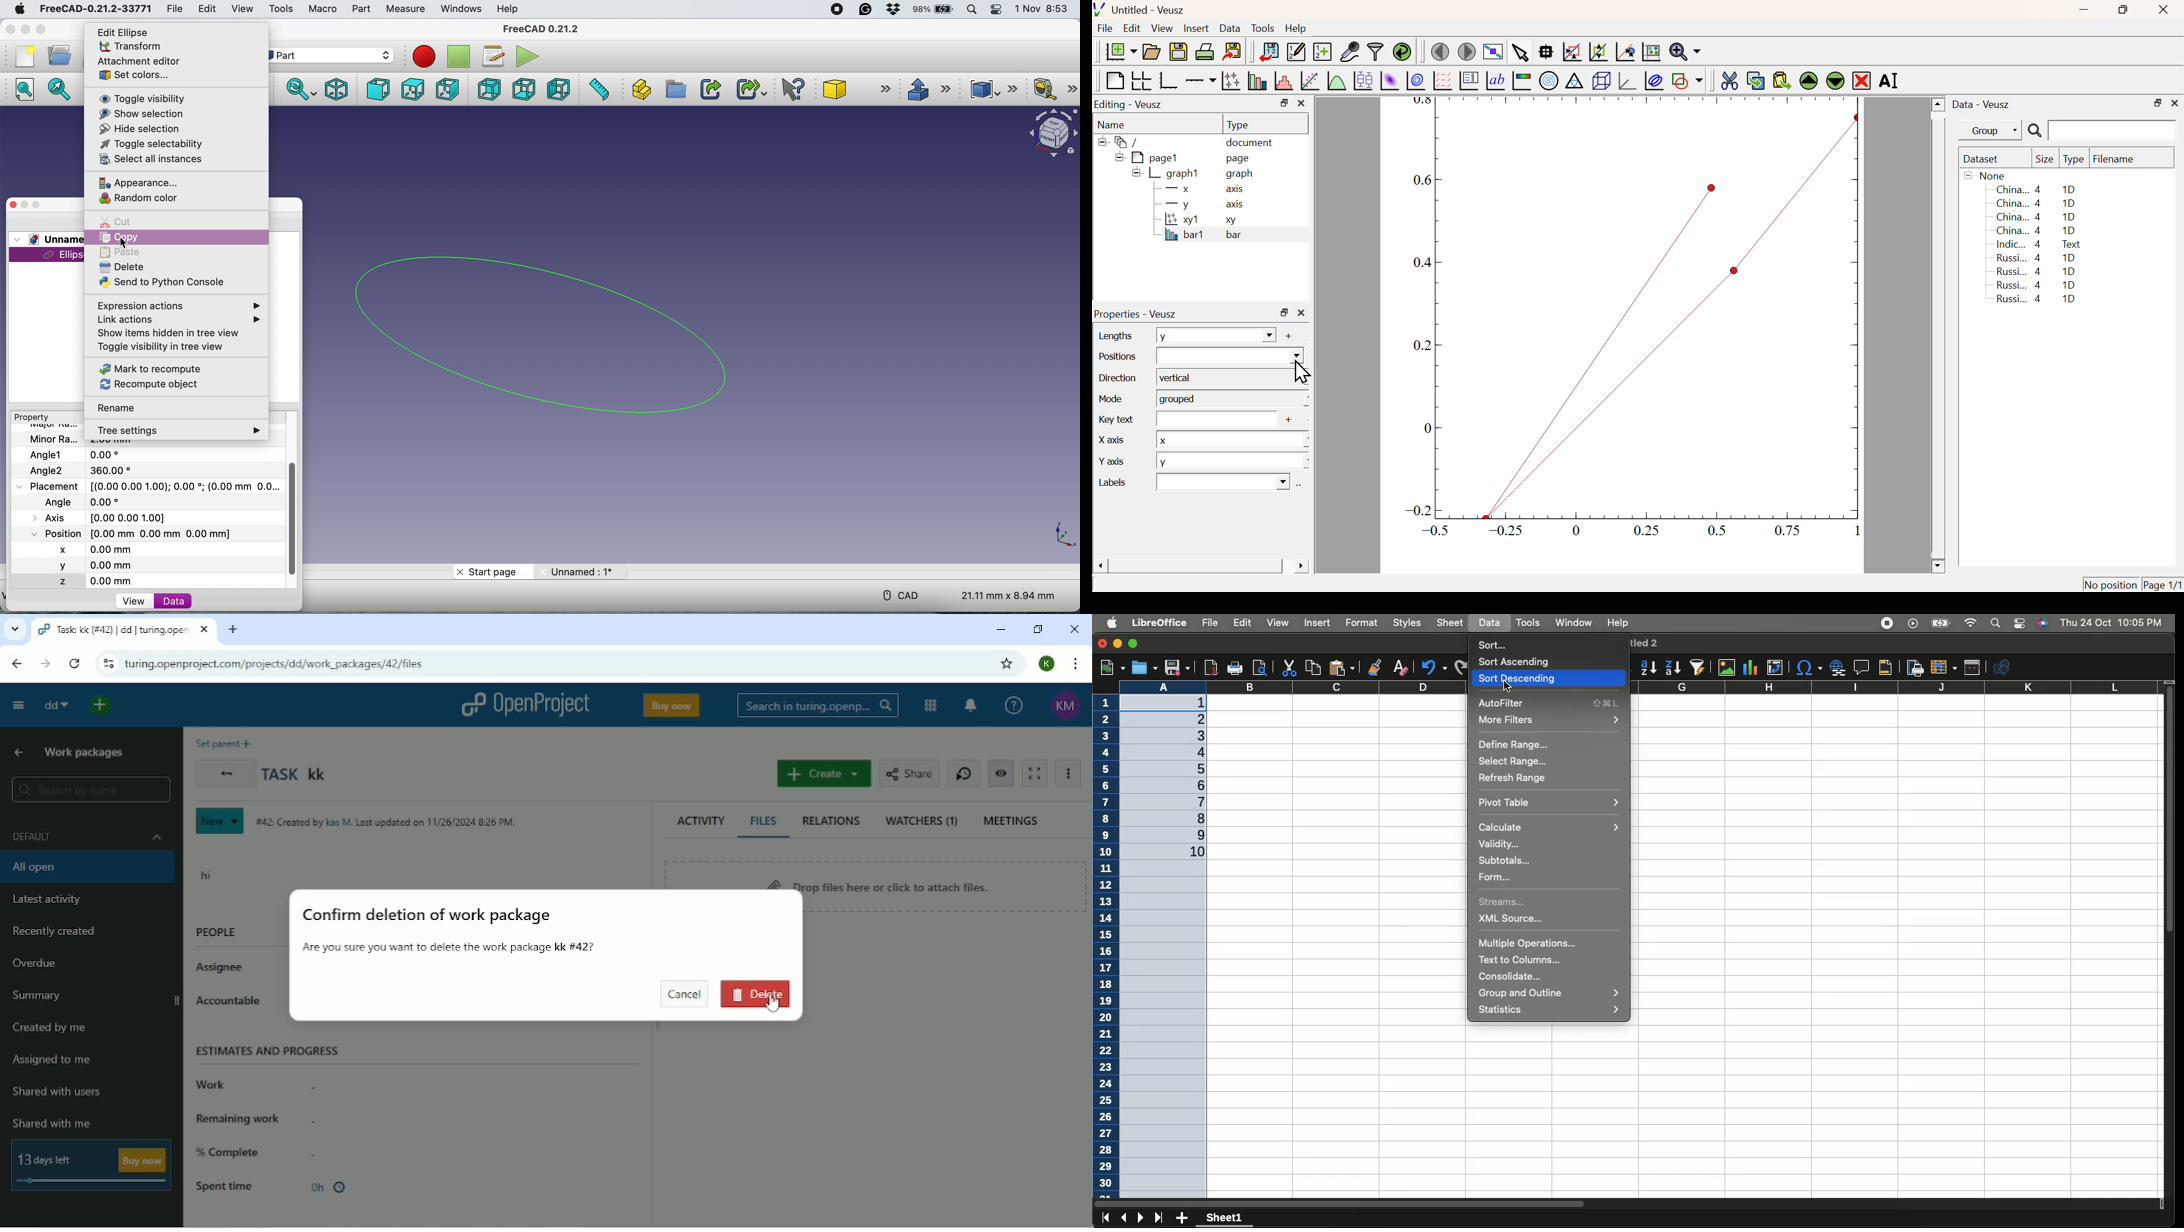  Describe the element at coordinates (1810, 81) in the screenshot. I see `Move Up` at that location.